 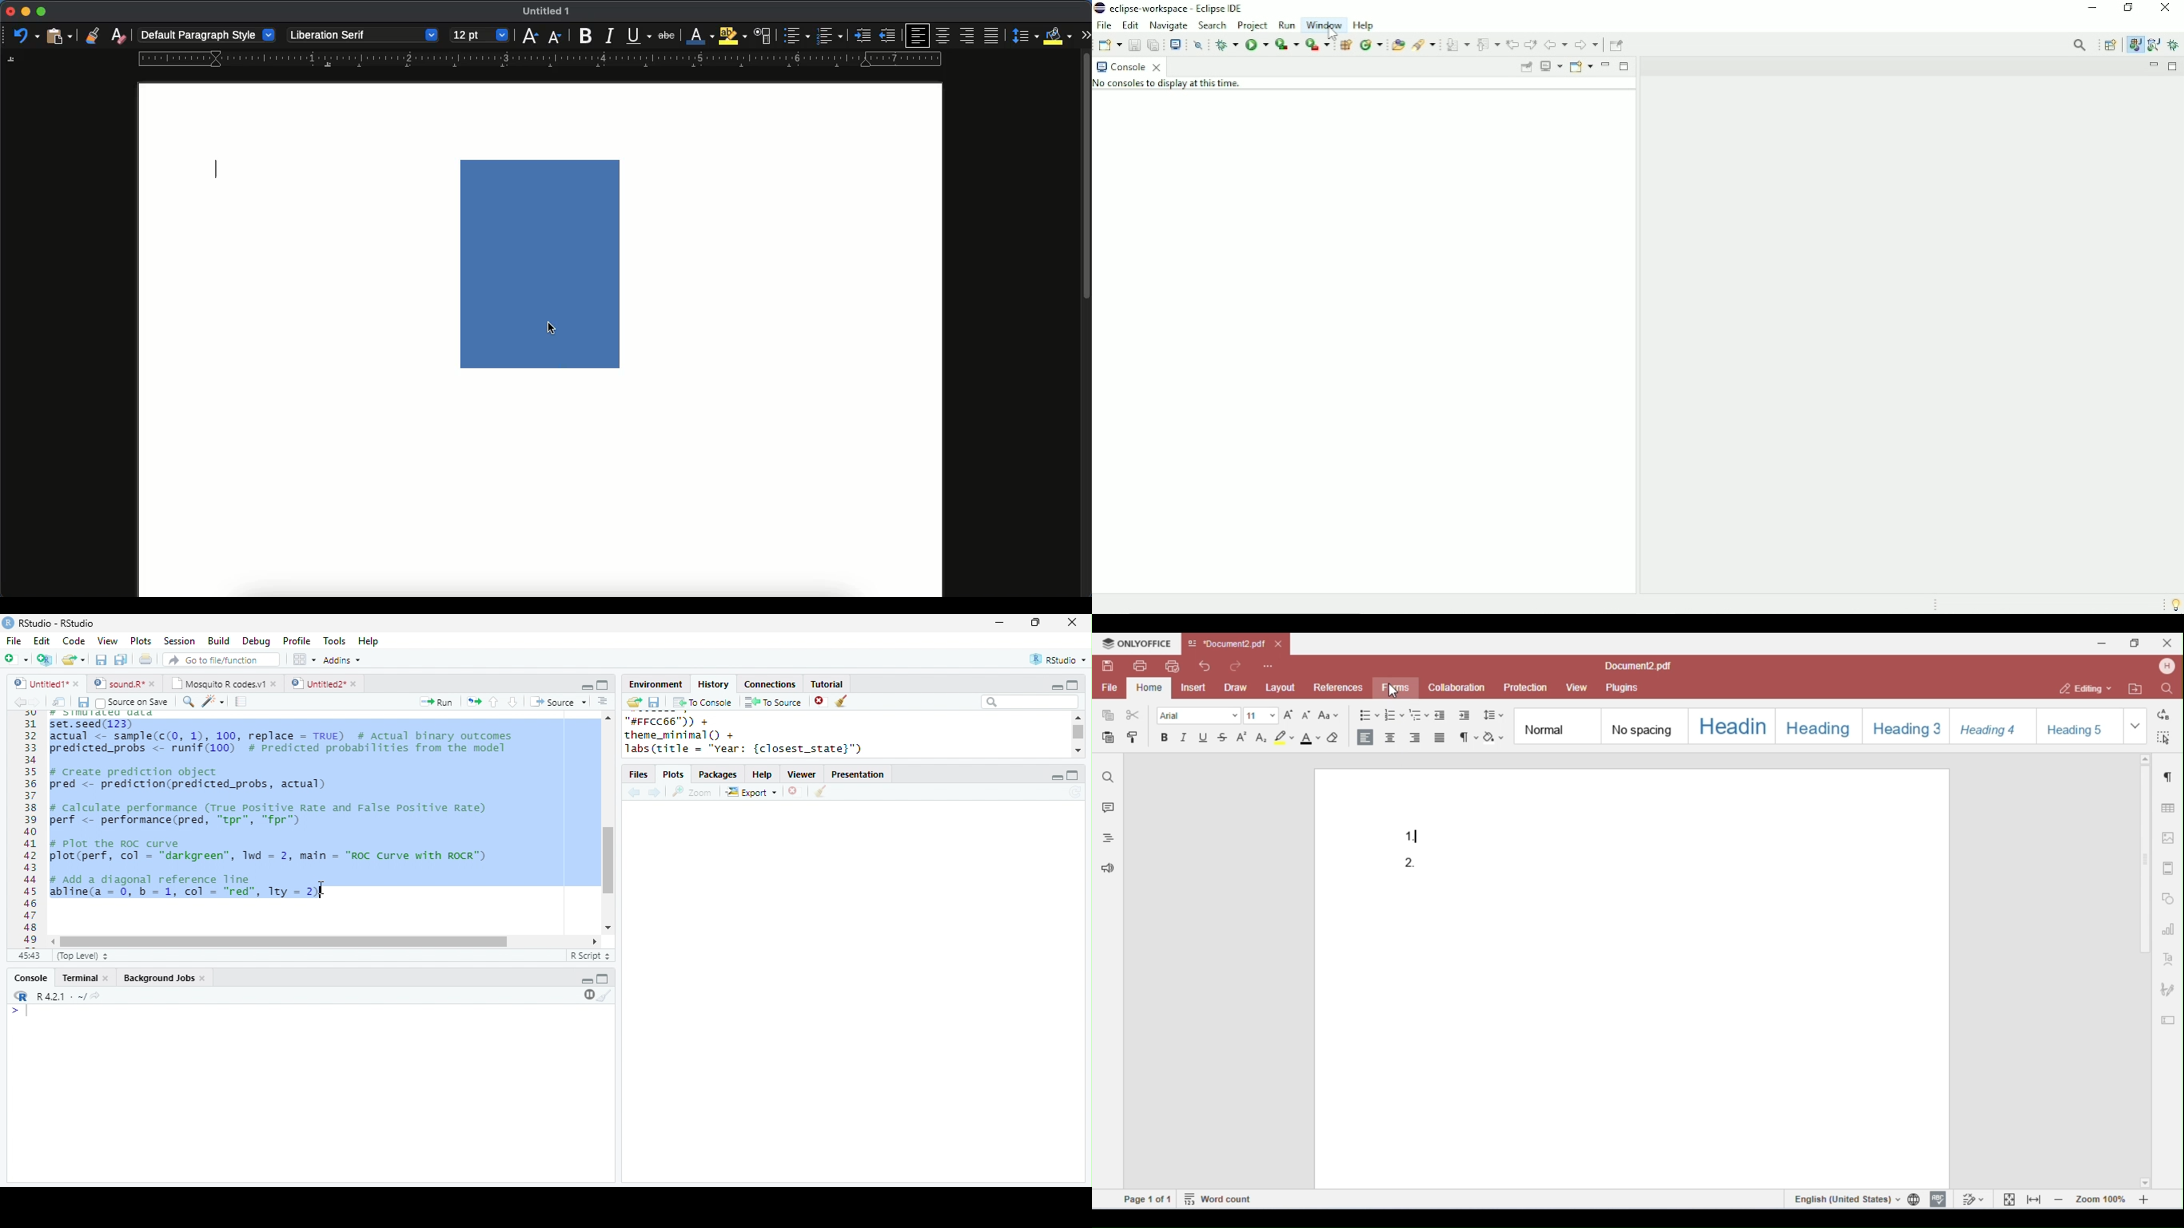 I want to click on up, so click(x=492, y=702).